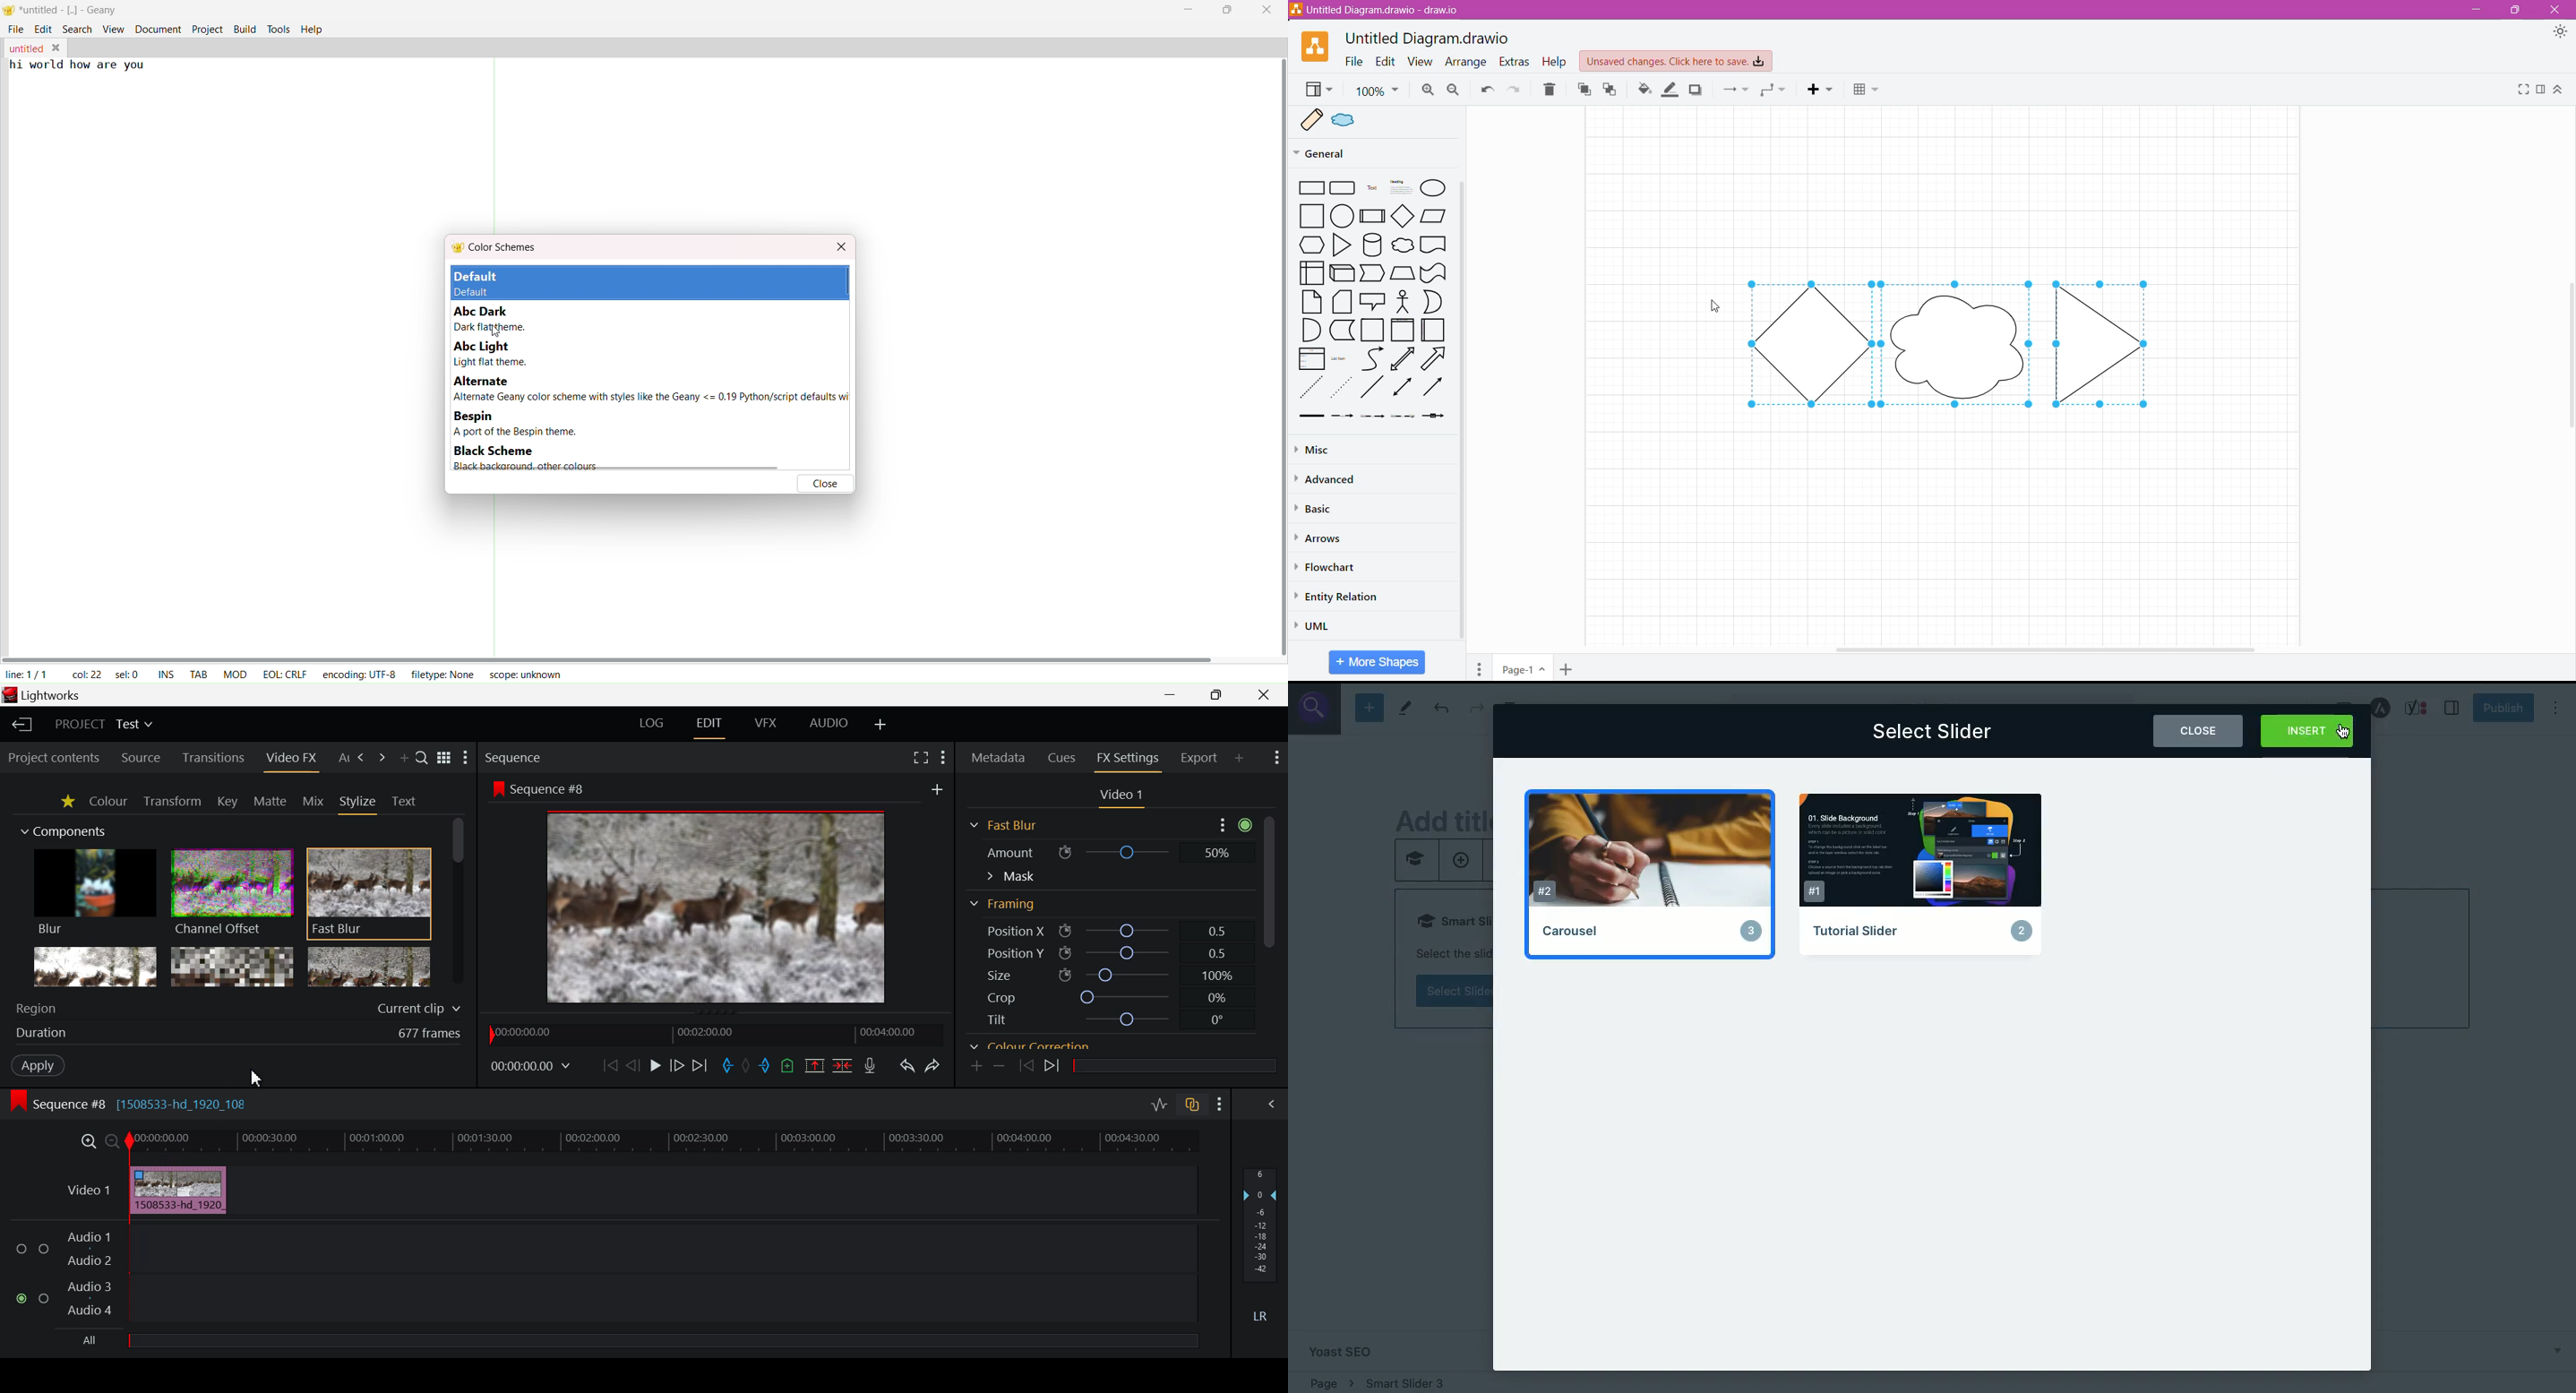 The image size is (2576, 1400). What do you see at coordinates (1316, 708) in the screenshot?
I see `search` at bounding box center [1316, 708].